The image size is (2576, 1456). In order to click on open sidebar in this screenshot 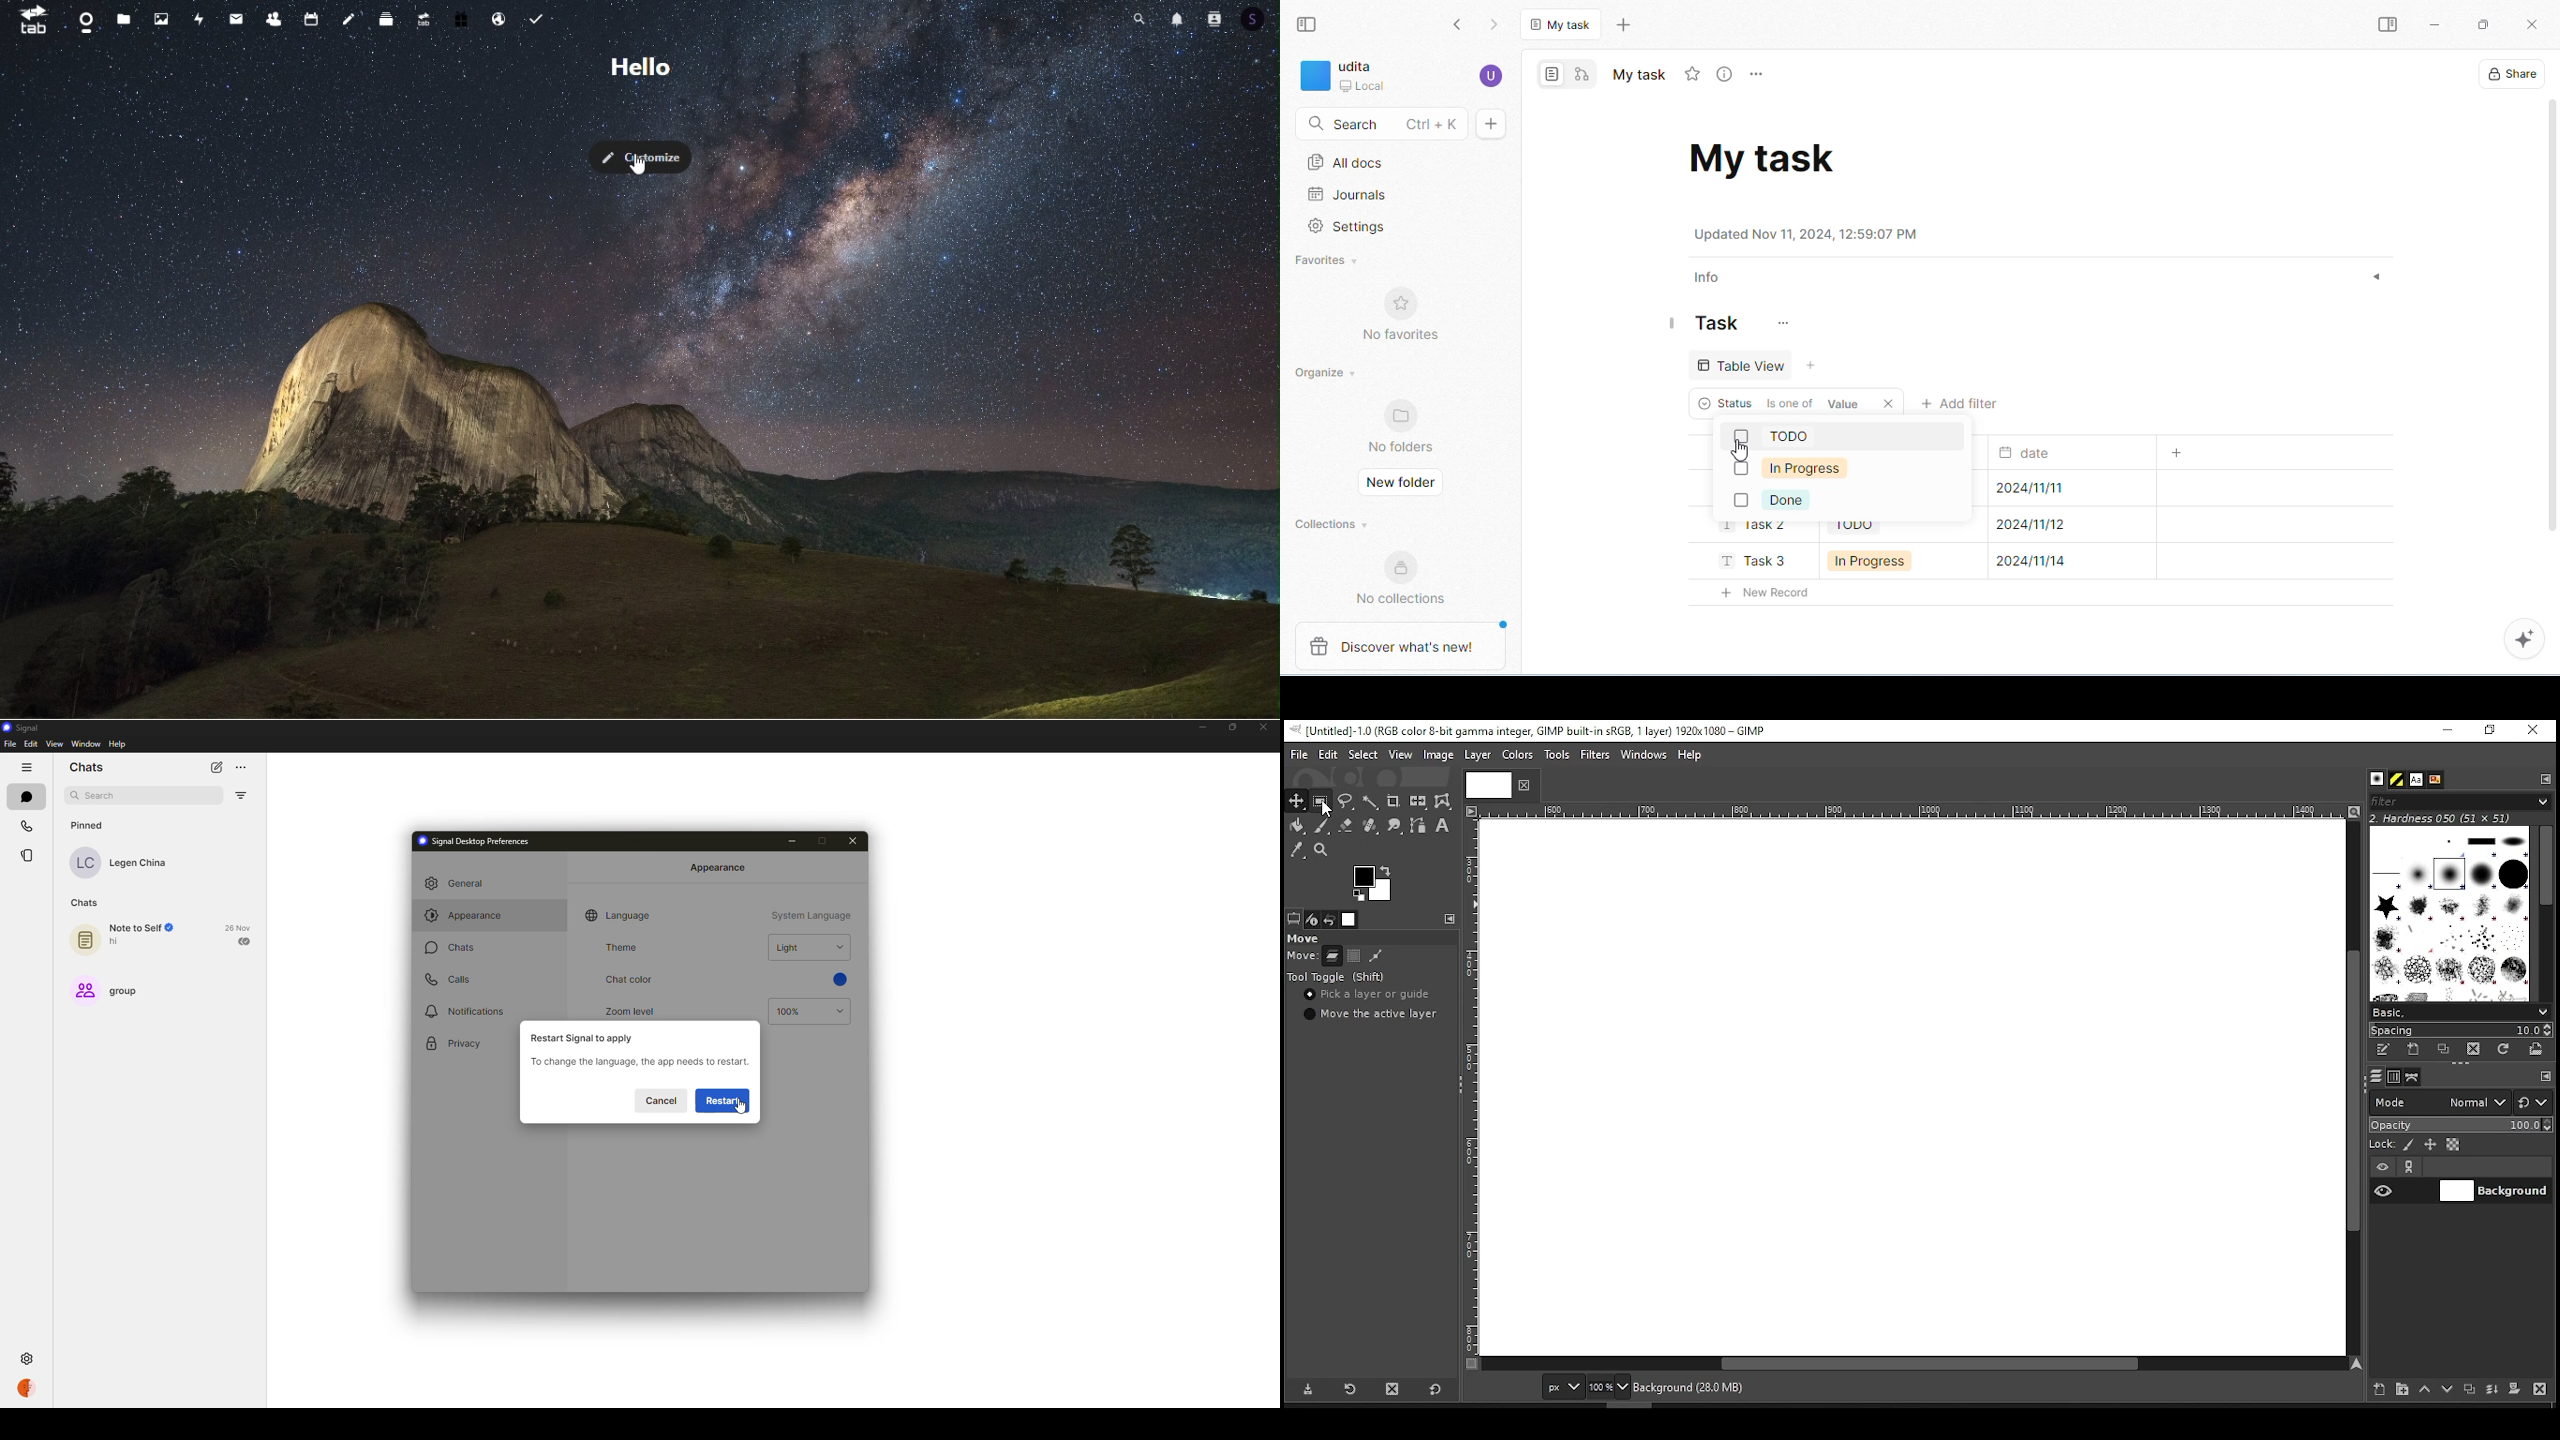, I will do `click(2387, 25)`.